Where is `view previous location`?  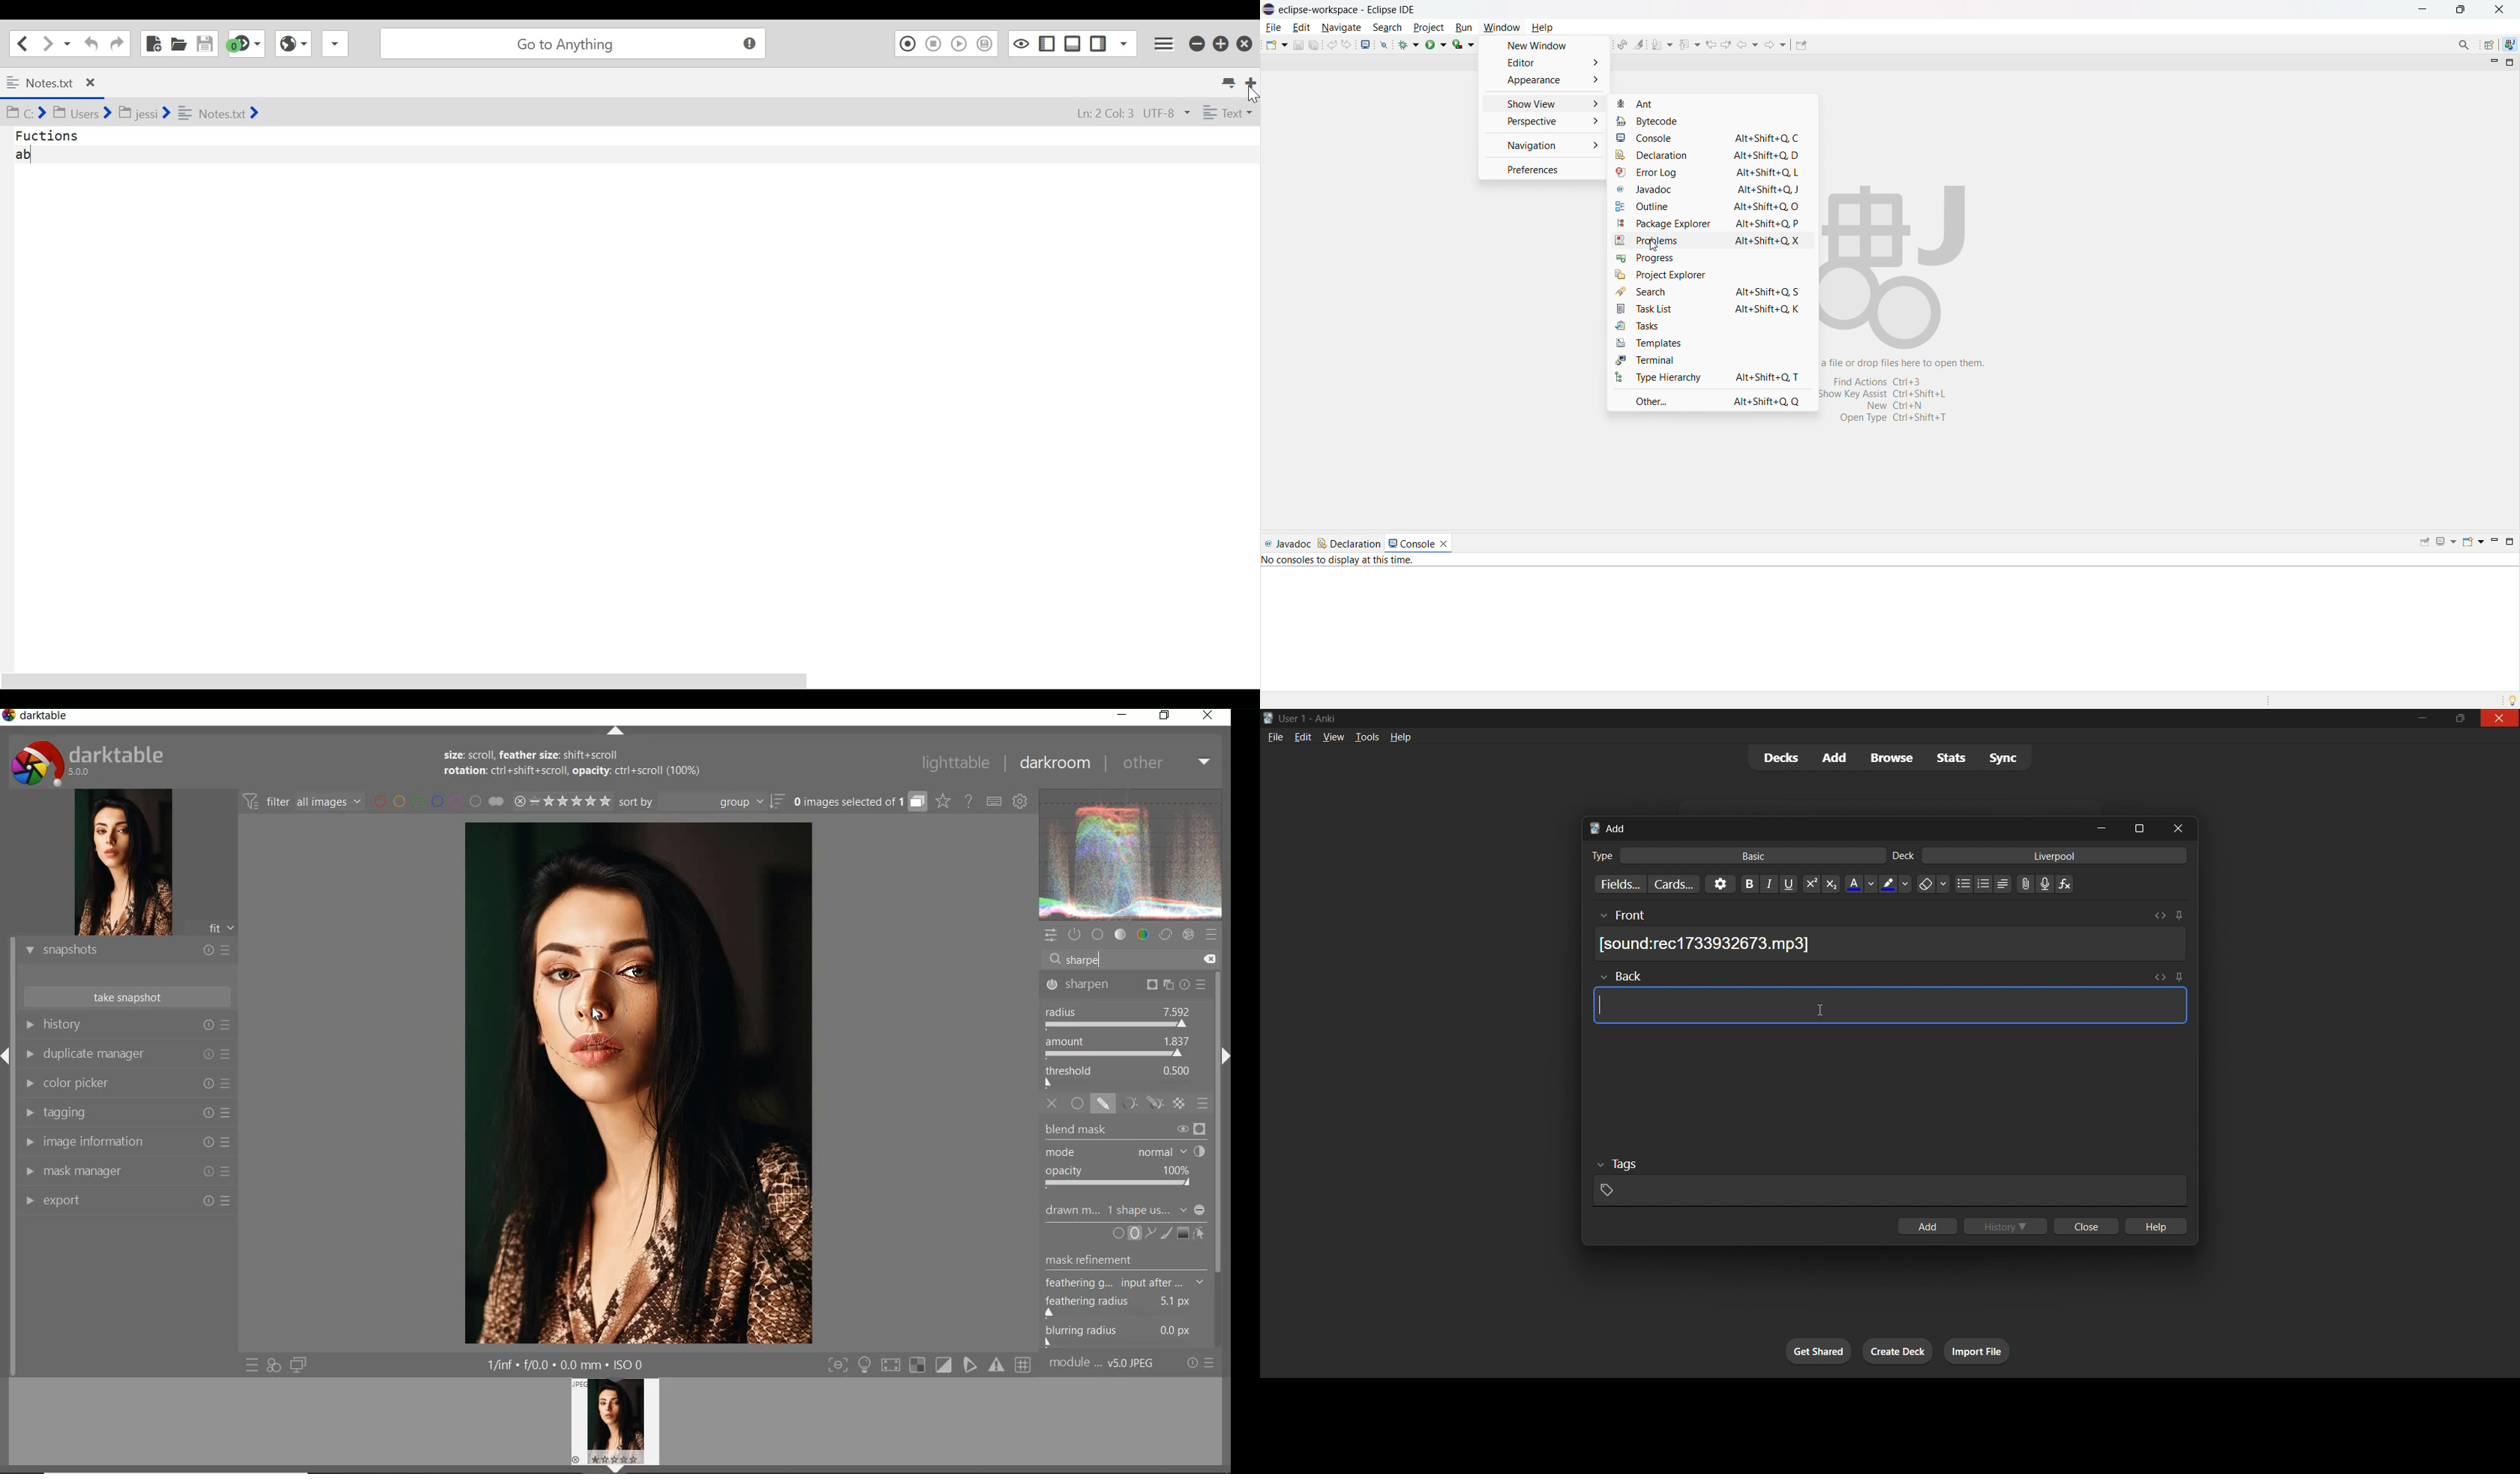
view previous location is located at coordinates (1710, 44).